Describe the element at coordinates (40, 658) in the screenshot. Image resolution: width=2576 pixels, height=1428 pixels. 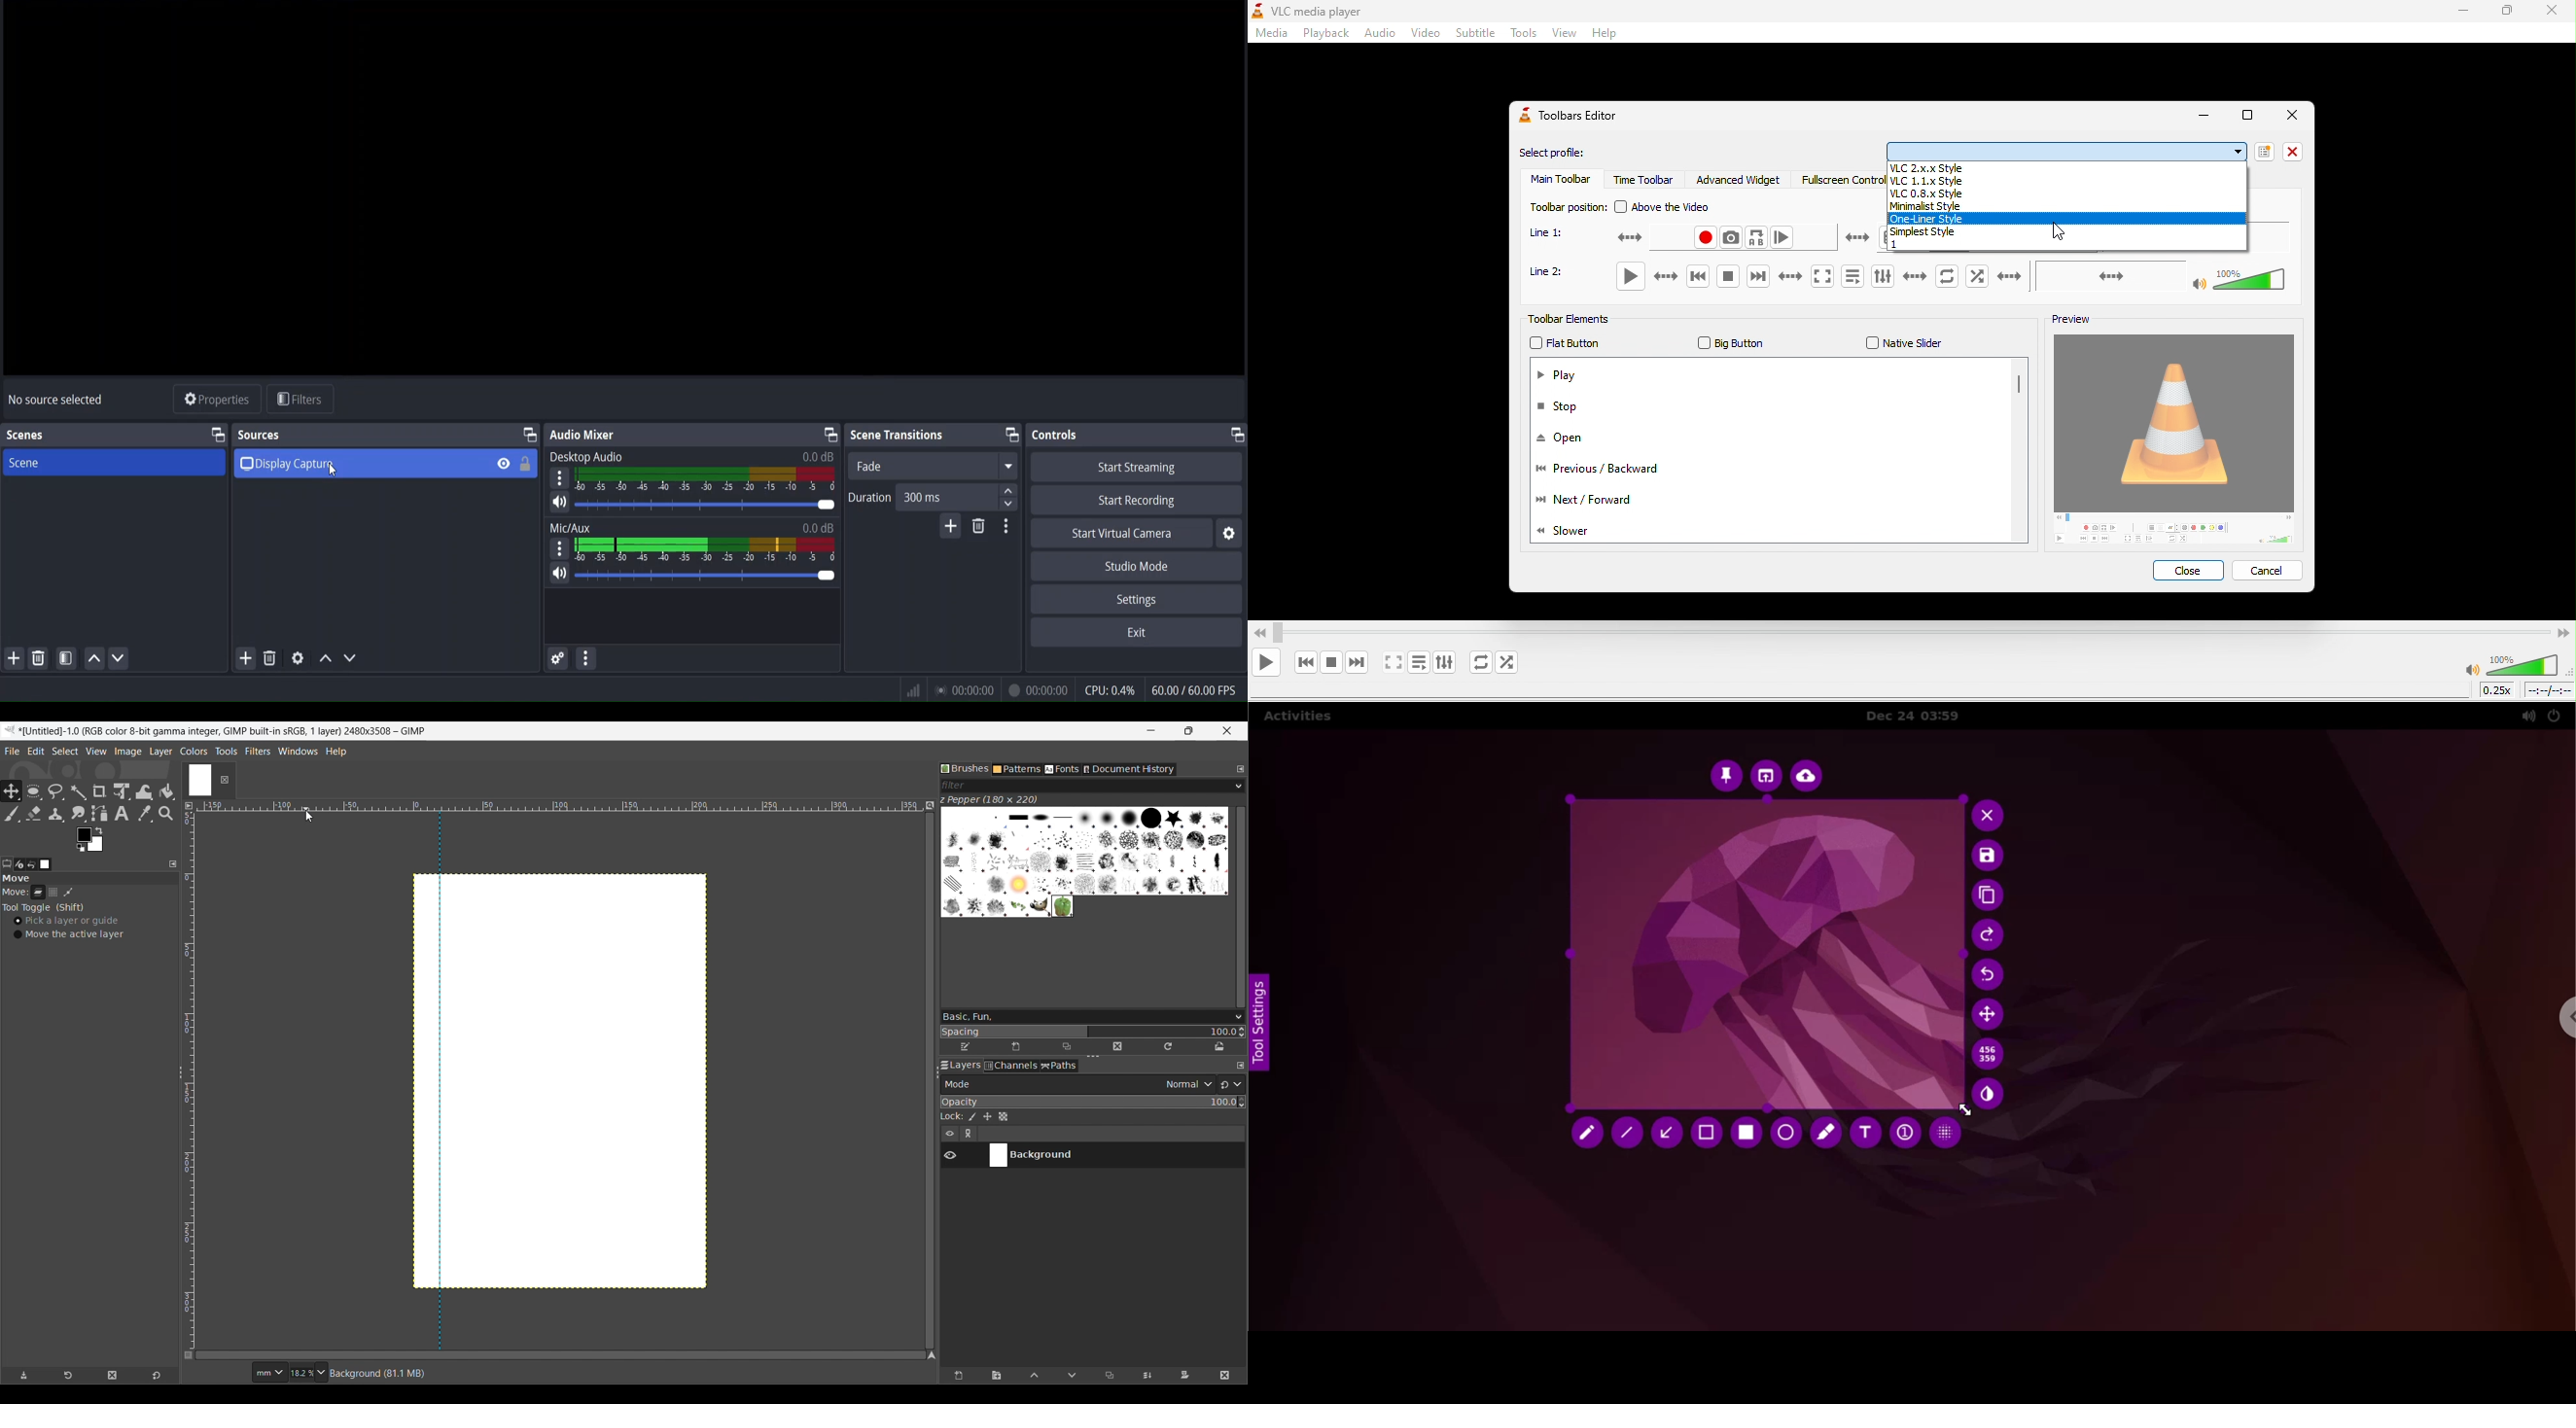
I see `remove selected scene` at that location.